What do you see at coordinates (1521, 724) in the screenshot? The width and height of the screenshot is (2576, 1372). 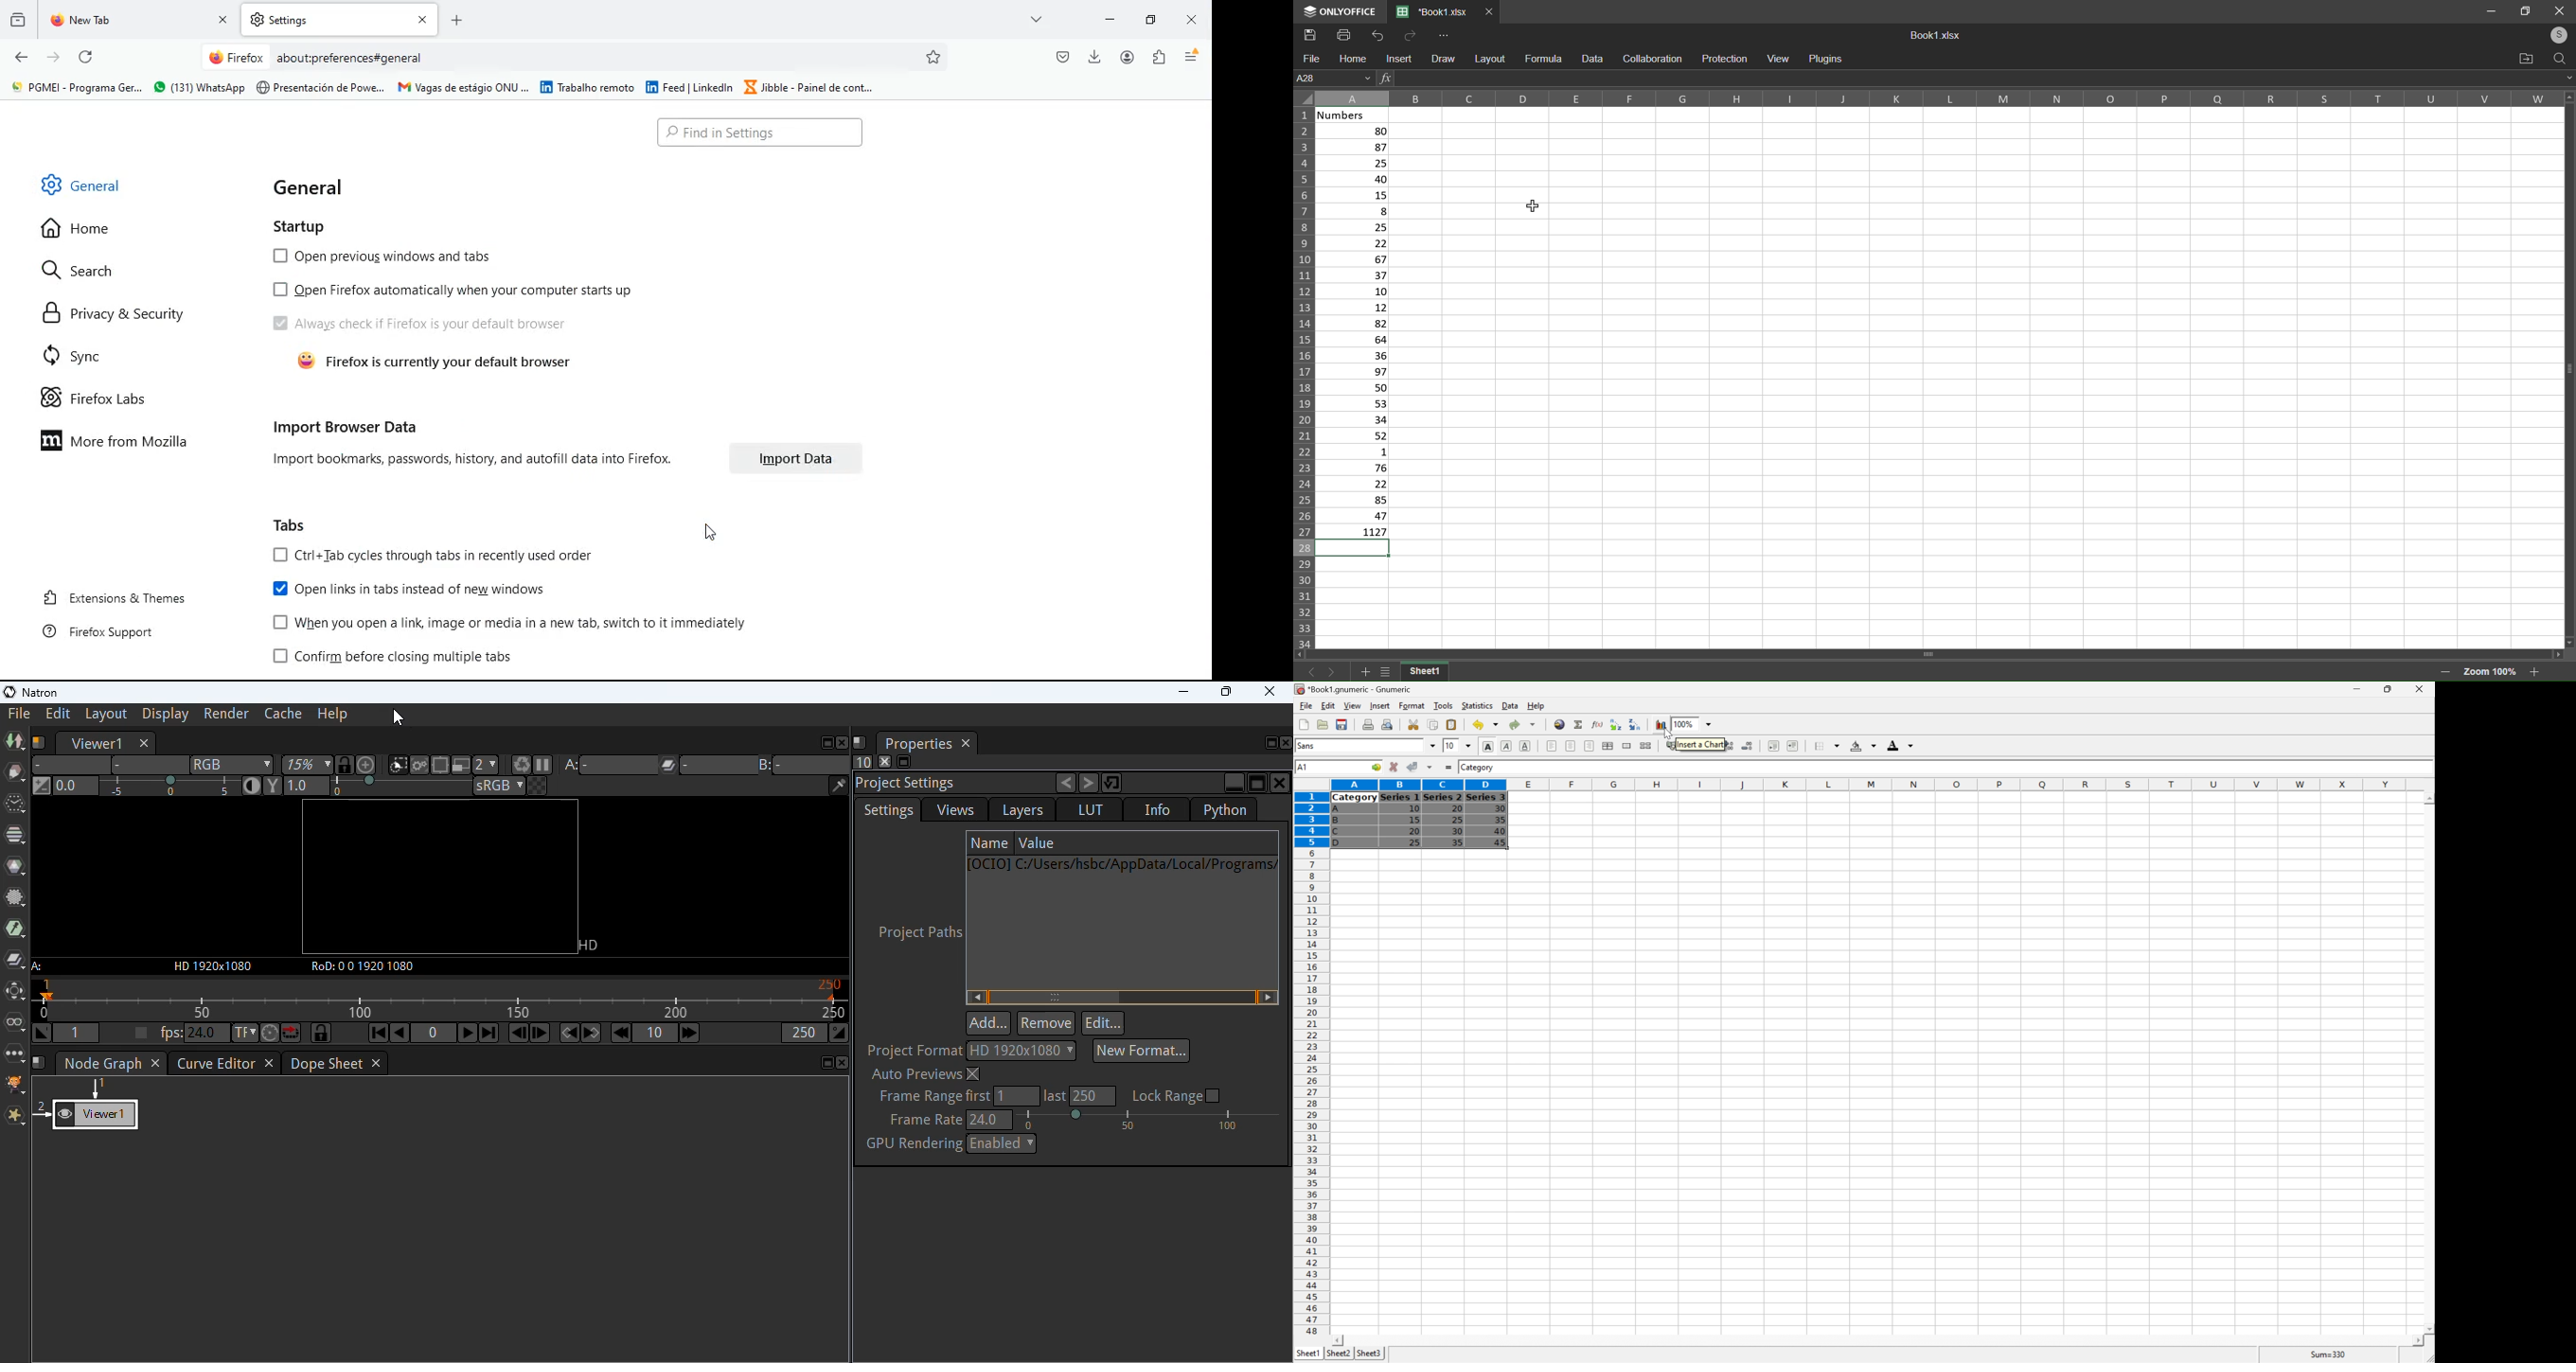 I see `Redo` at bounding box center [1521, 724].